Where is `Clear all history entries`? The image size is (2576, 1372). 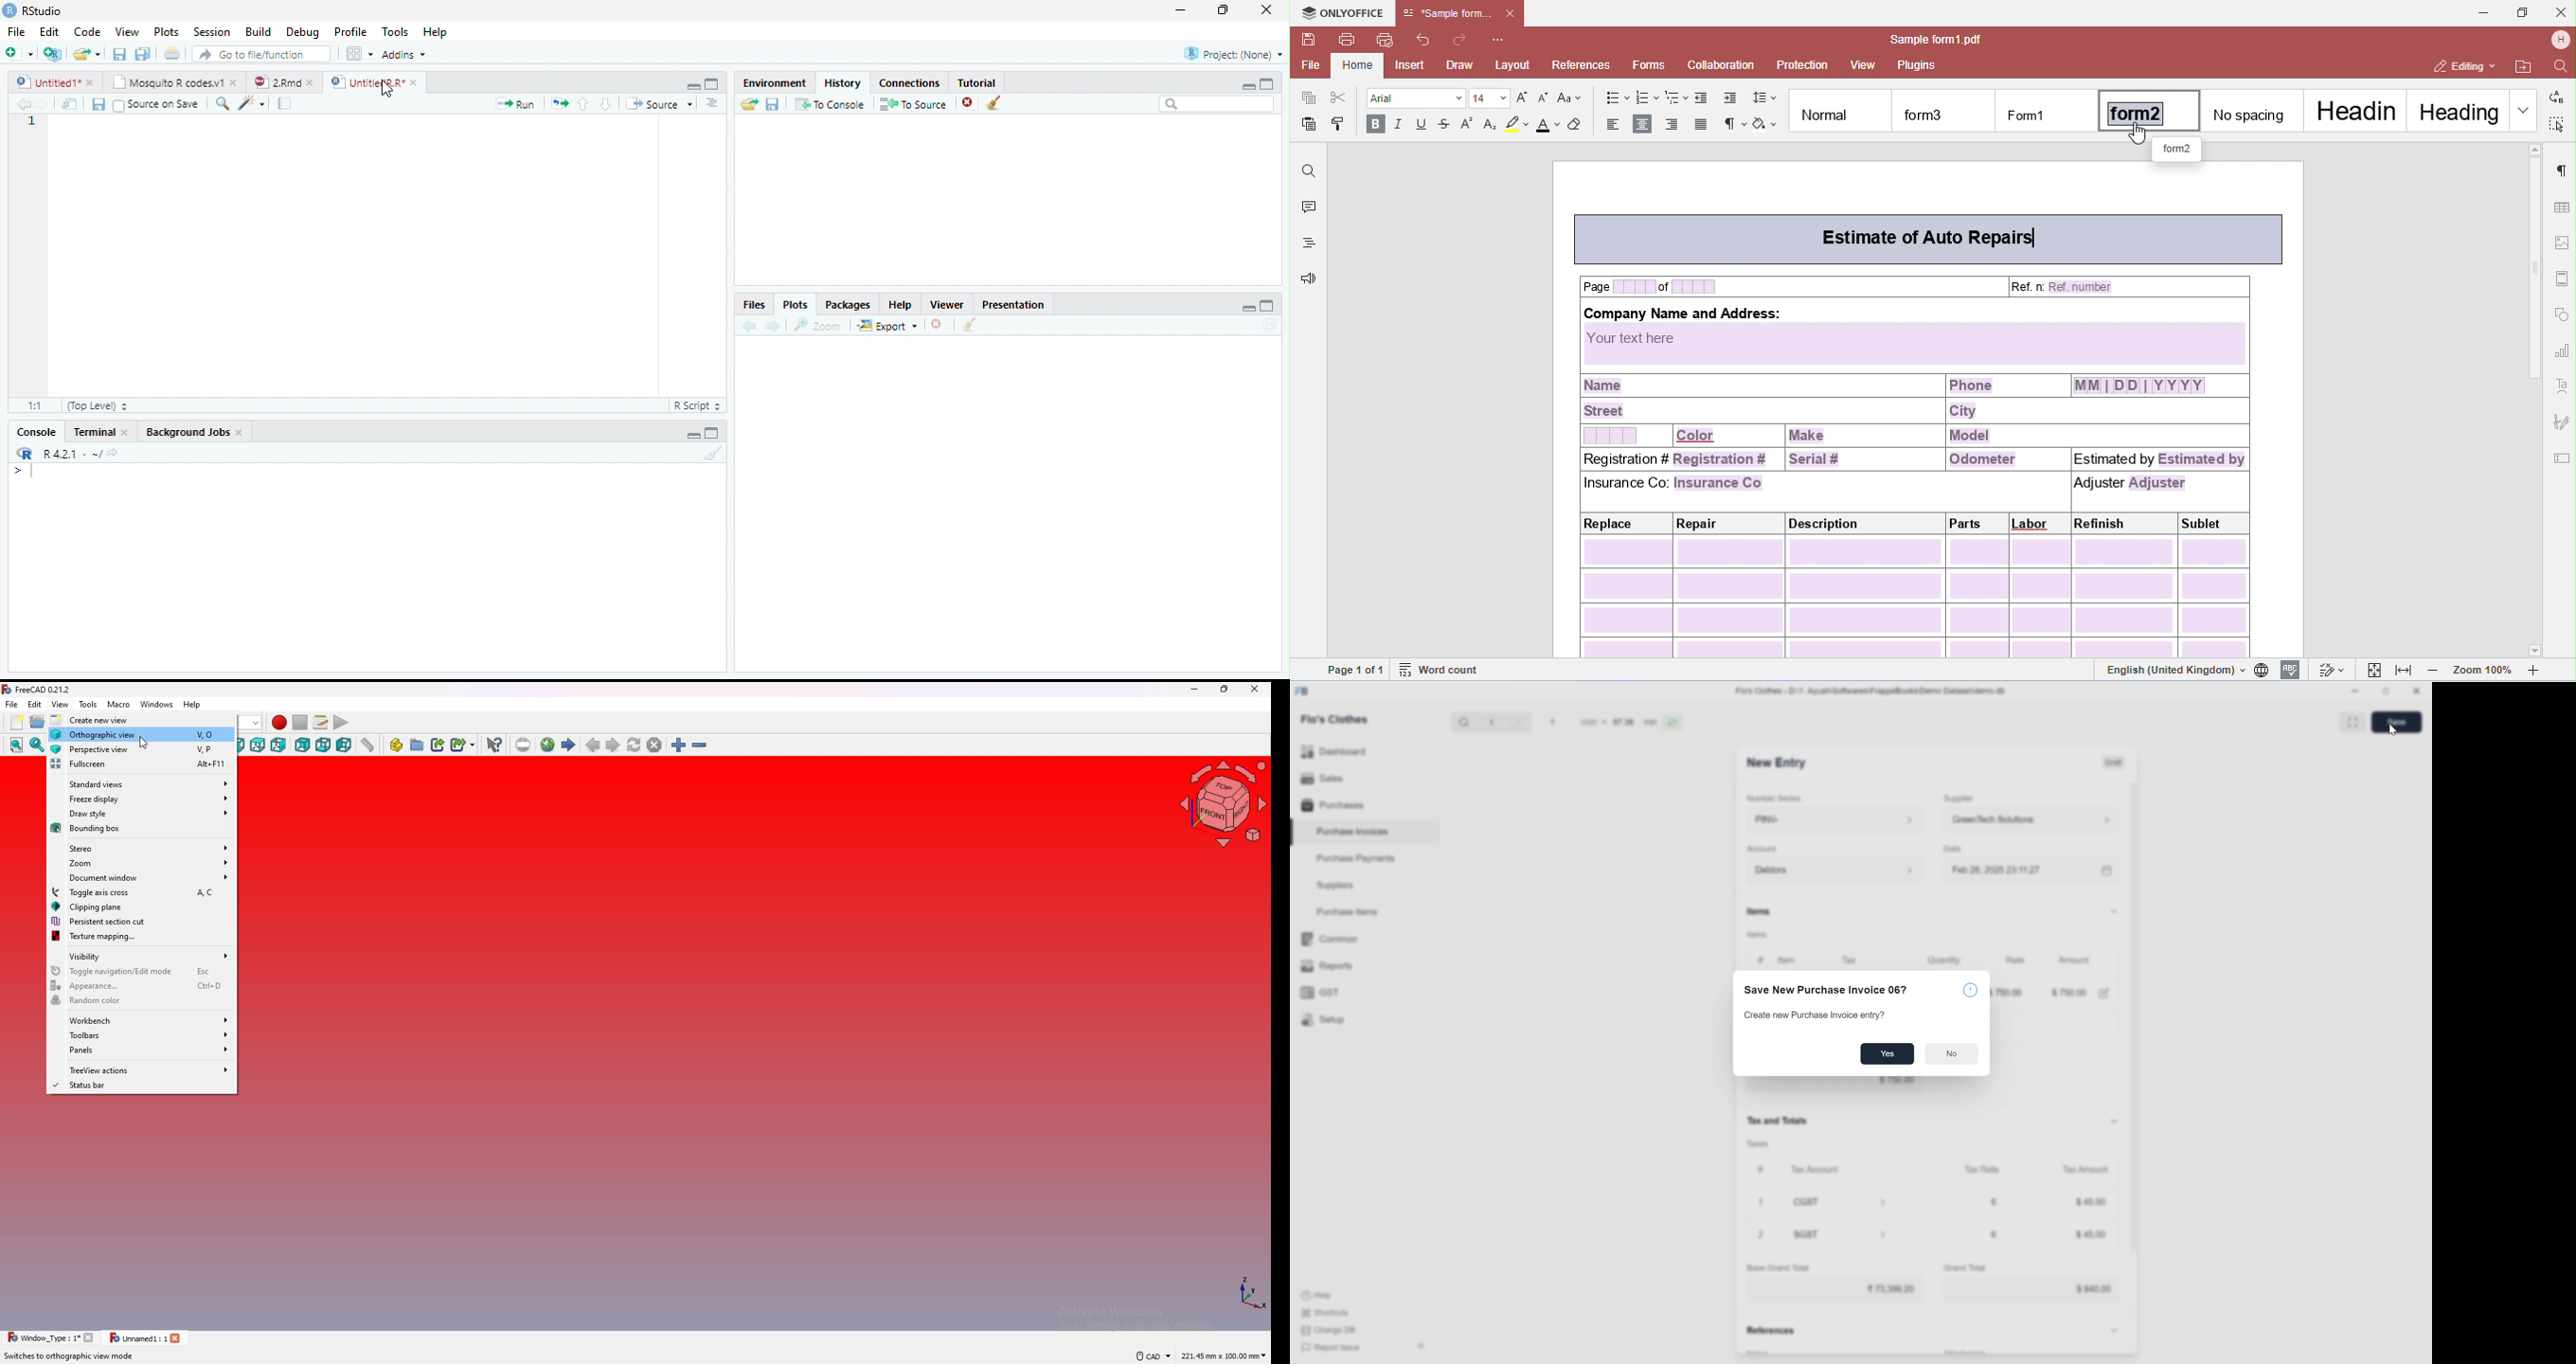
Clear all history entries is located at coordinates (994, 103).